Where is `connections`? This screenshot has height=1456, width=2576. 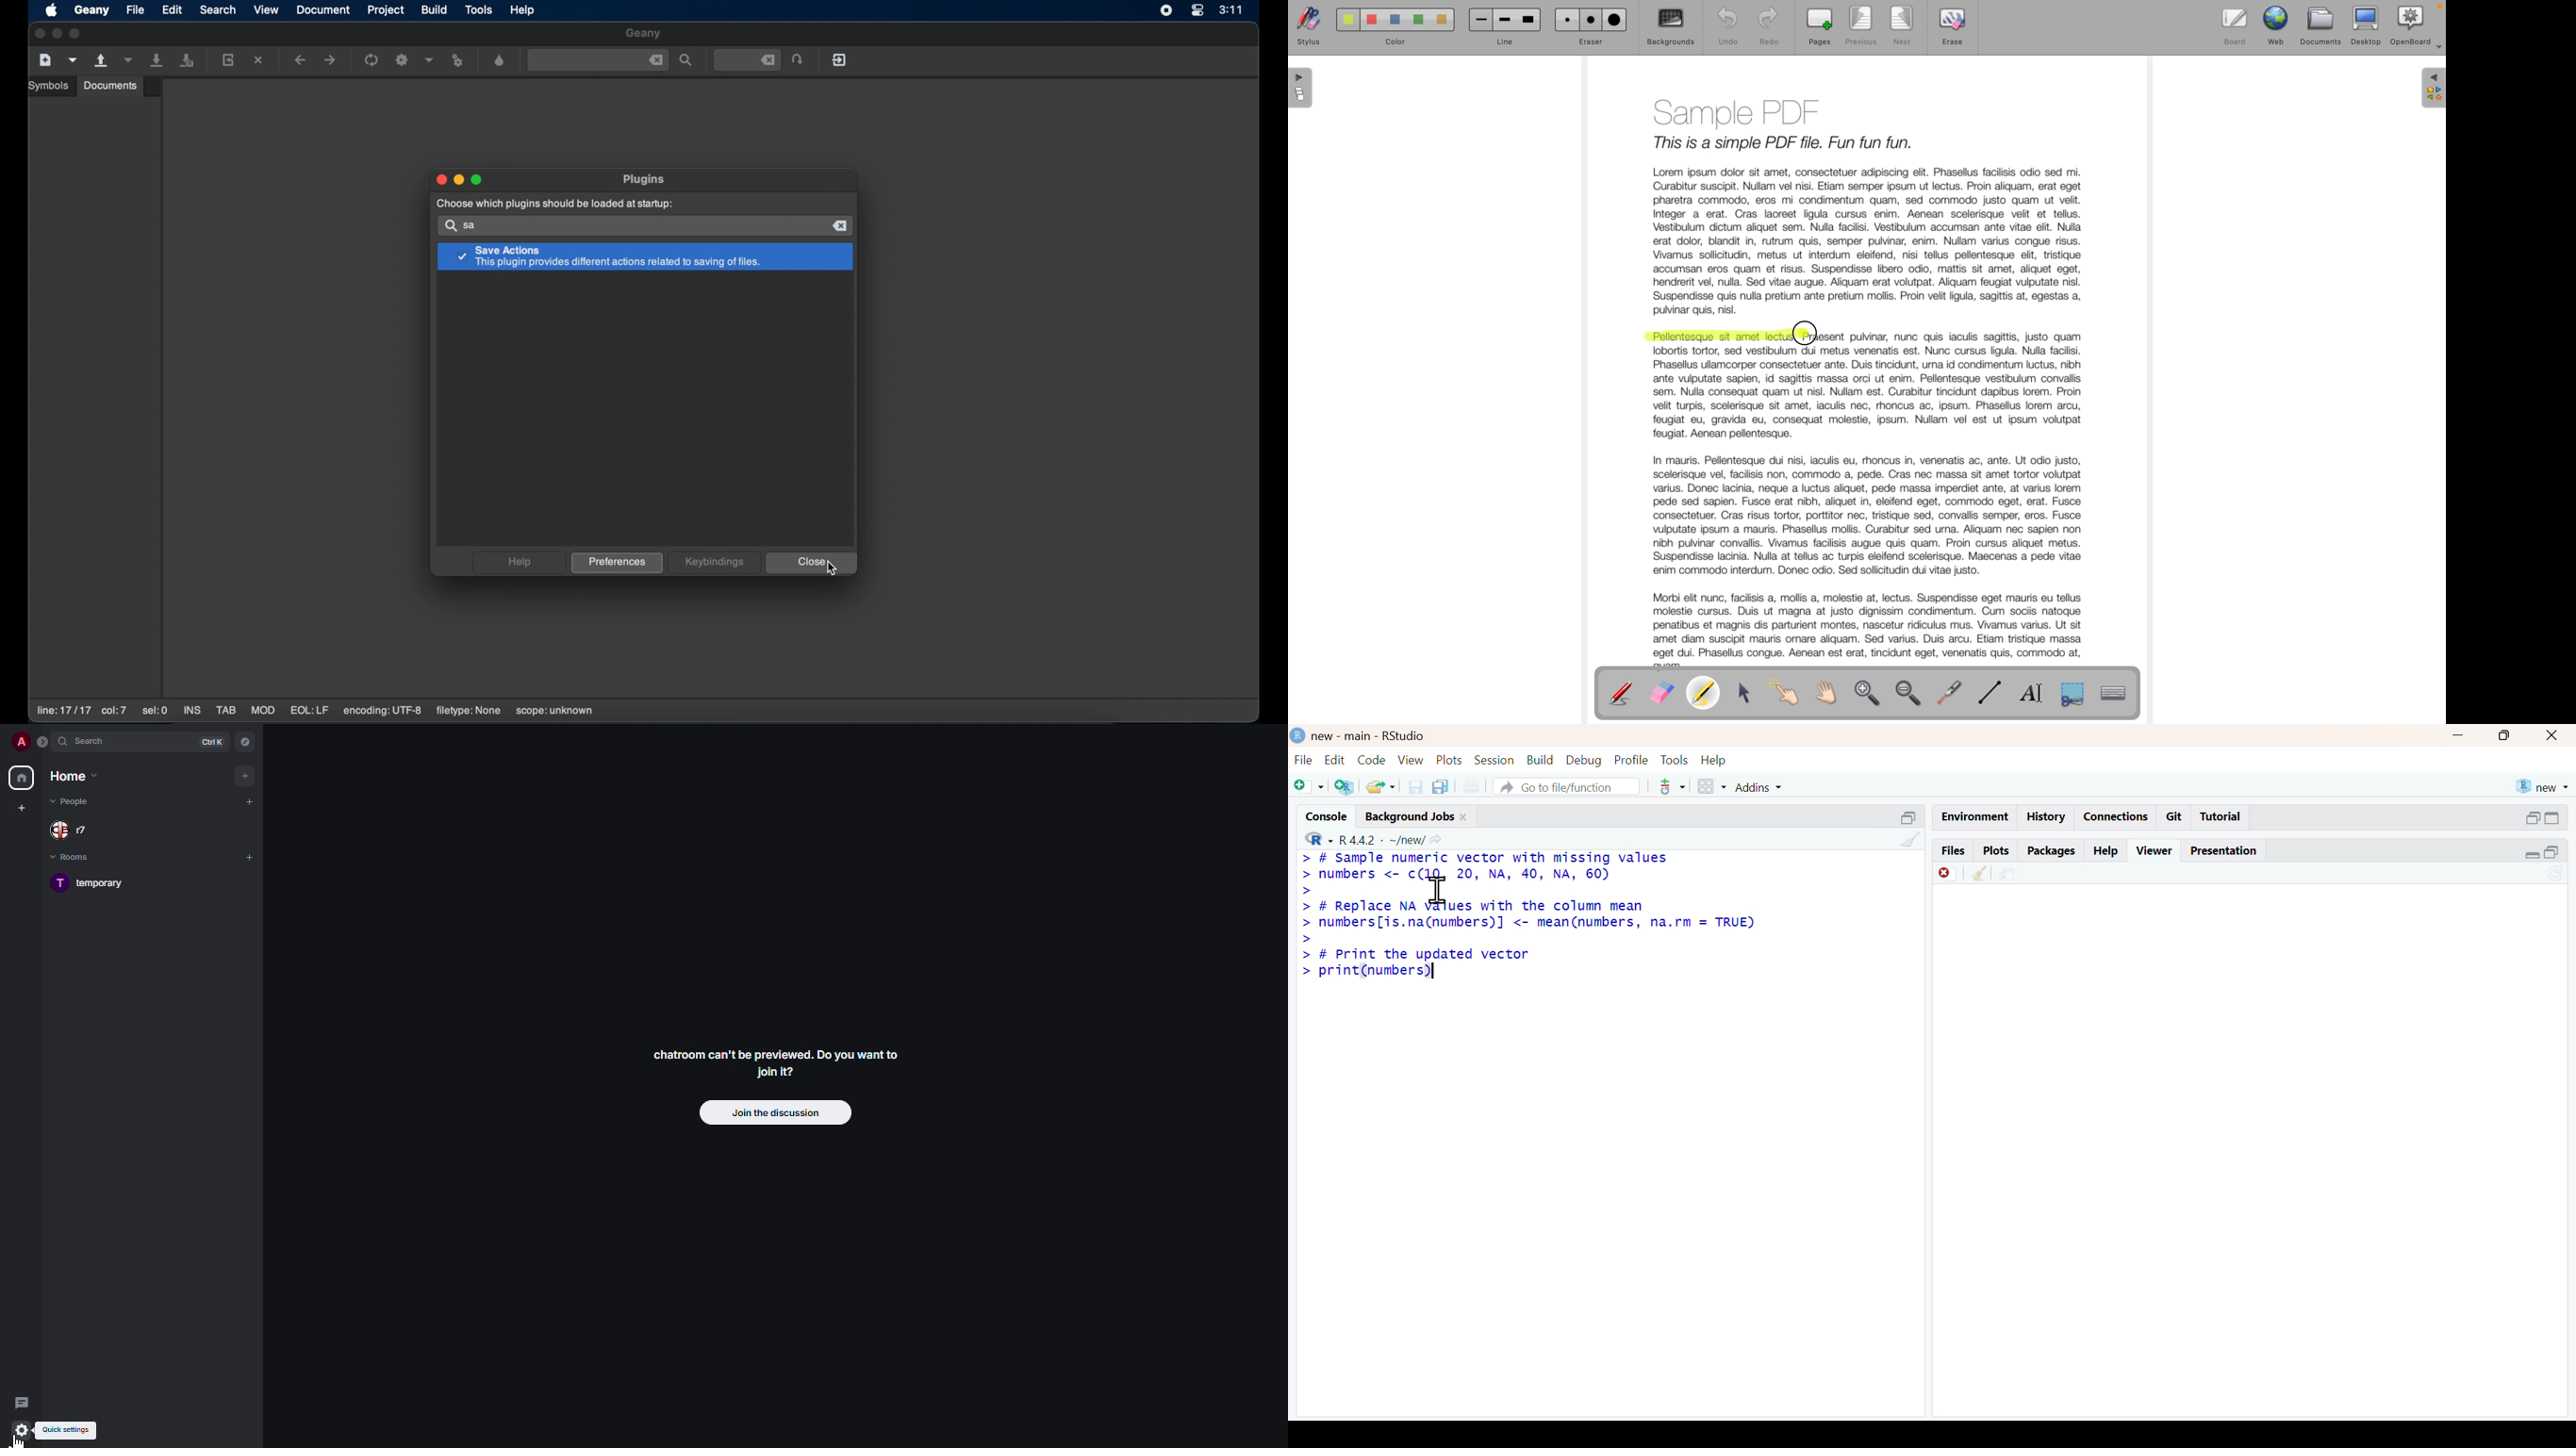
connections is located at coordinates (2119, 816).